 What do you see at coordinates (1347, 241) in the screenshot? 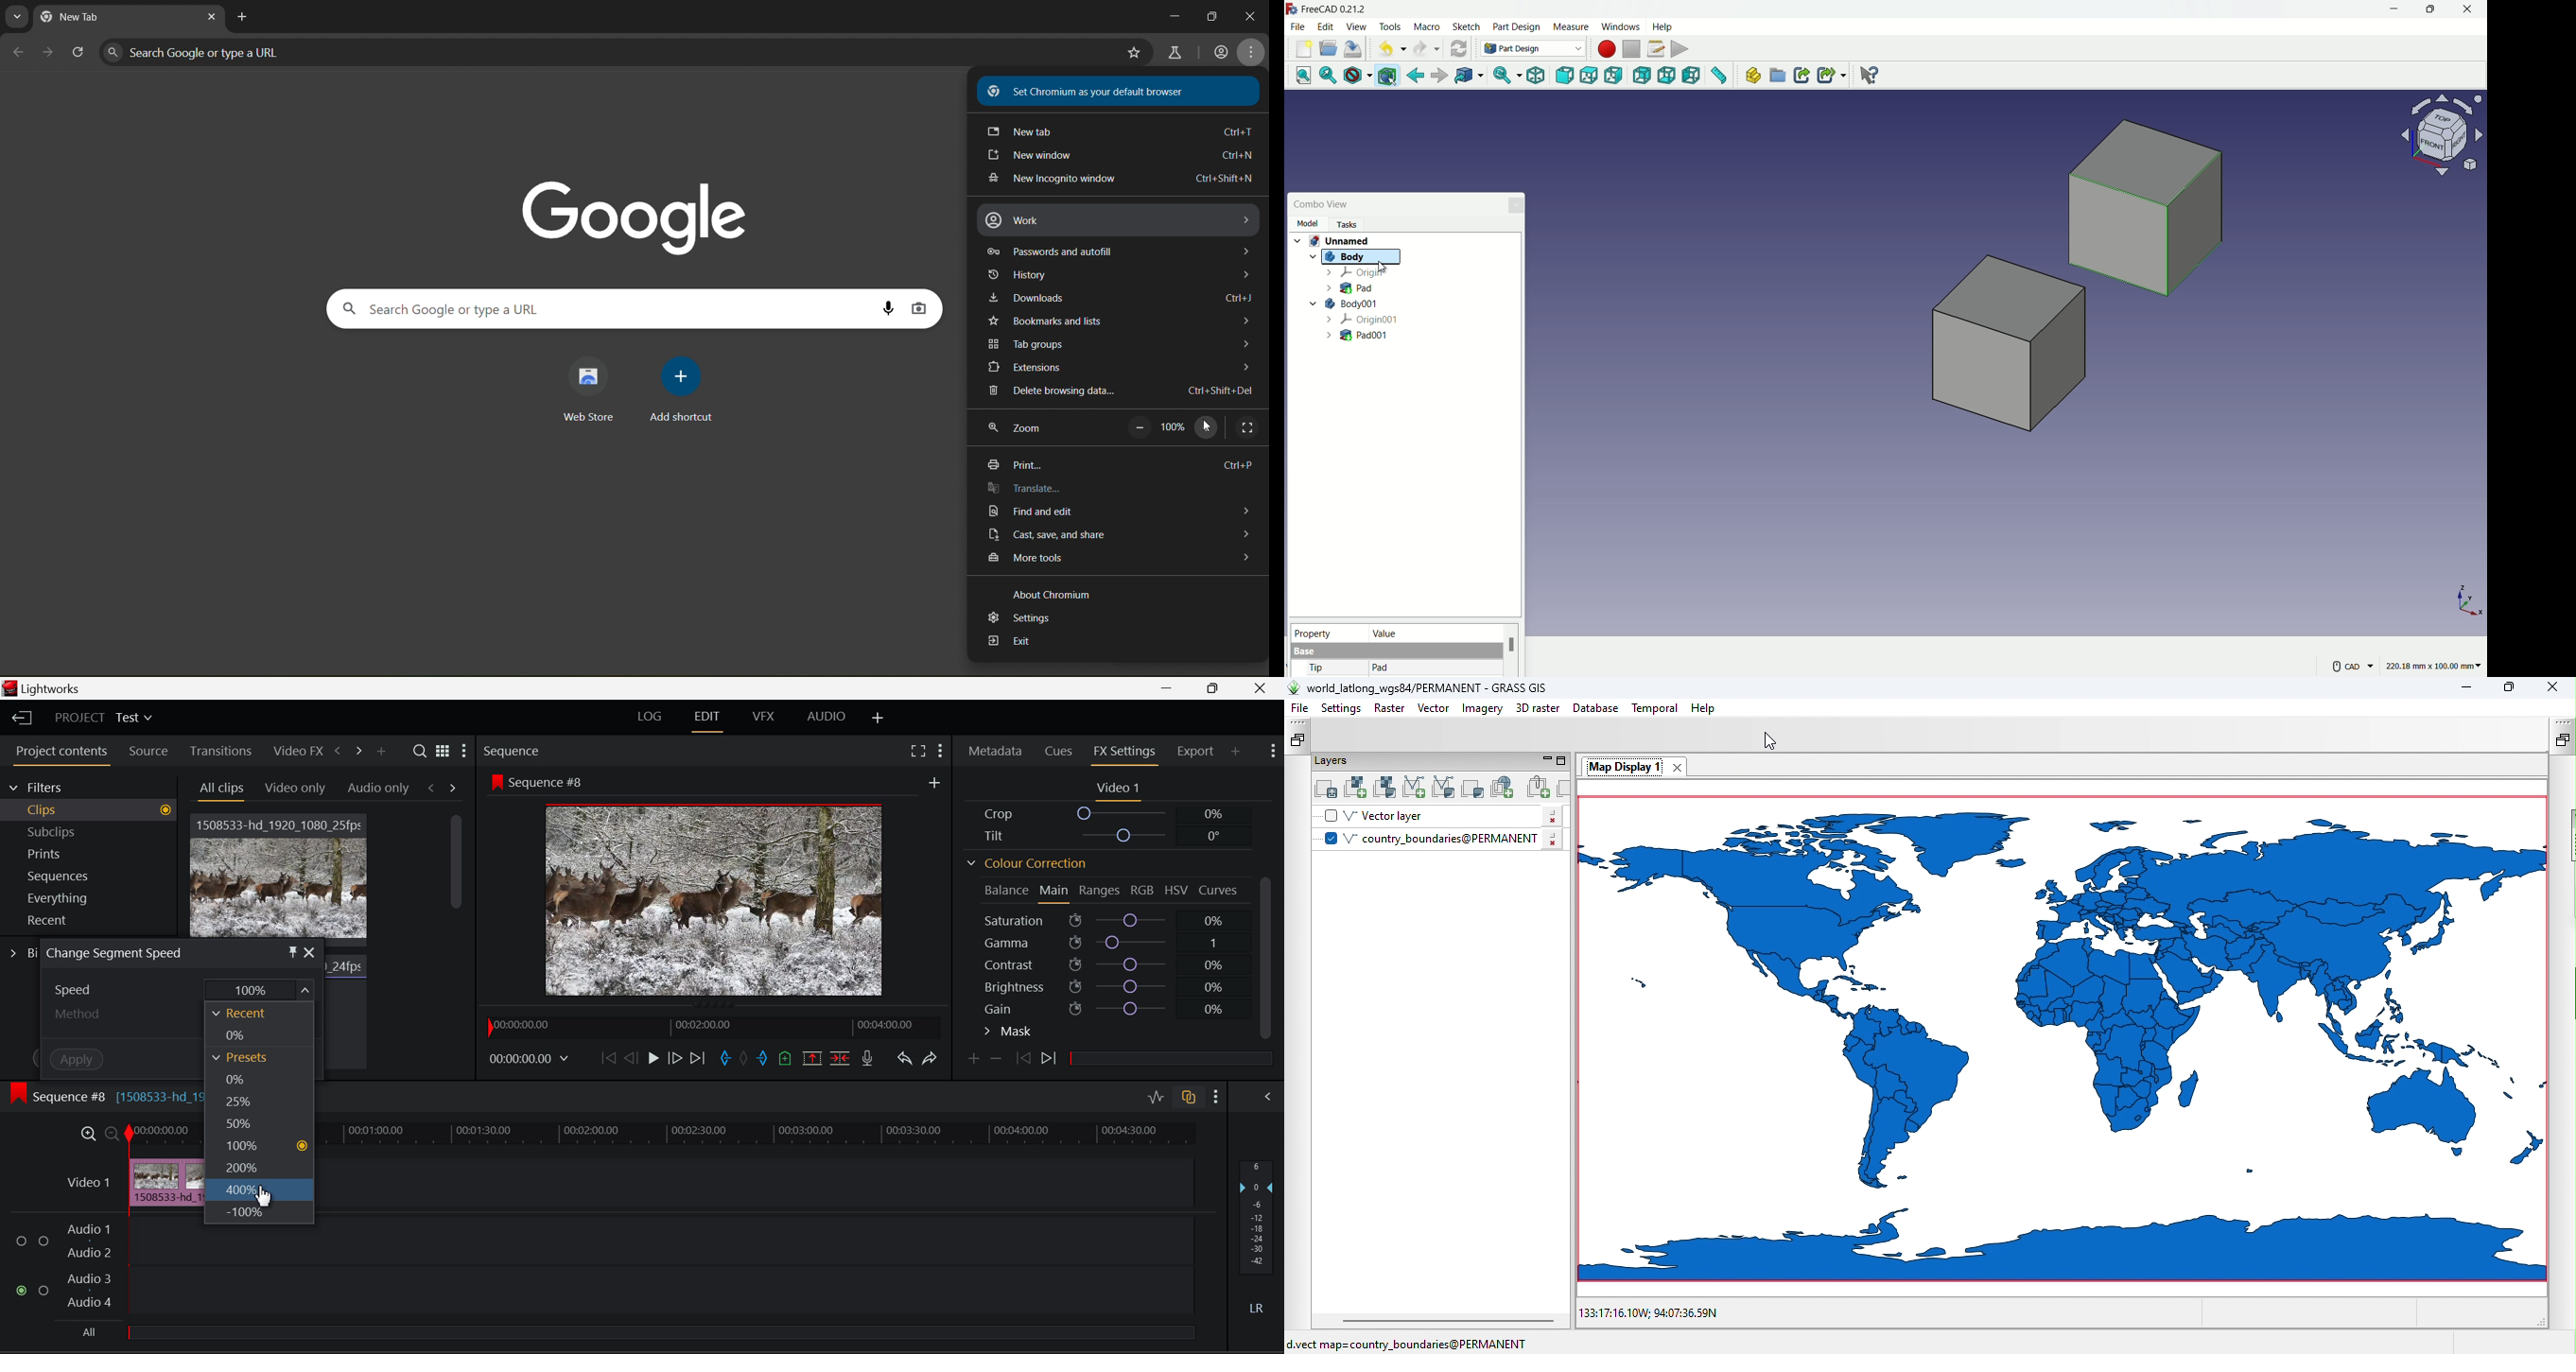
I see `unnamed` at bounding box center [1347, 241].